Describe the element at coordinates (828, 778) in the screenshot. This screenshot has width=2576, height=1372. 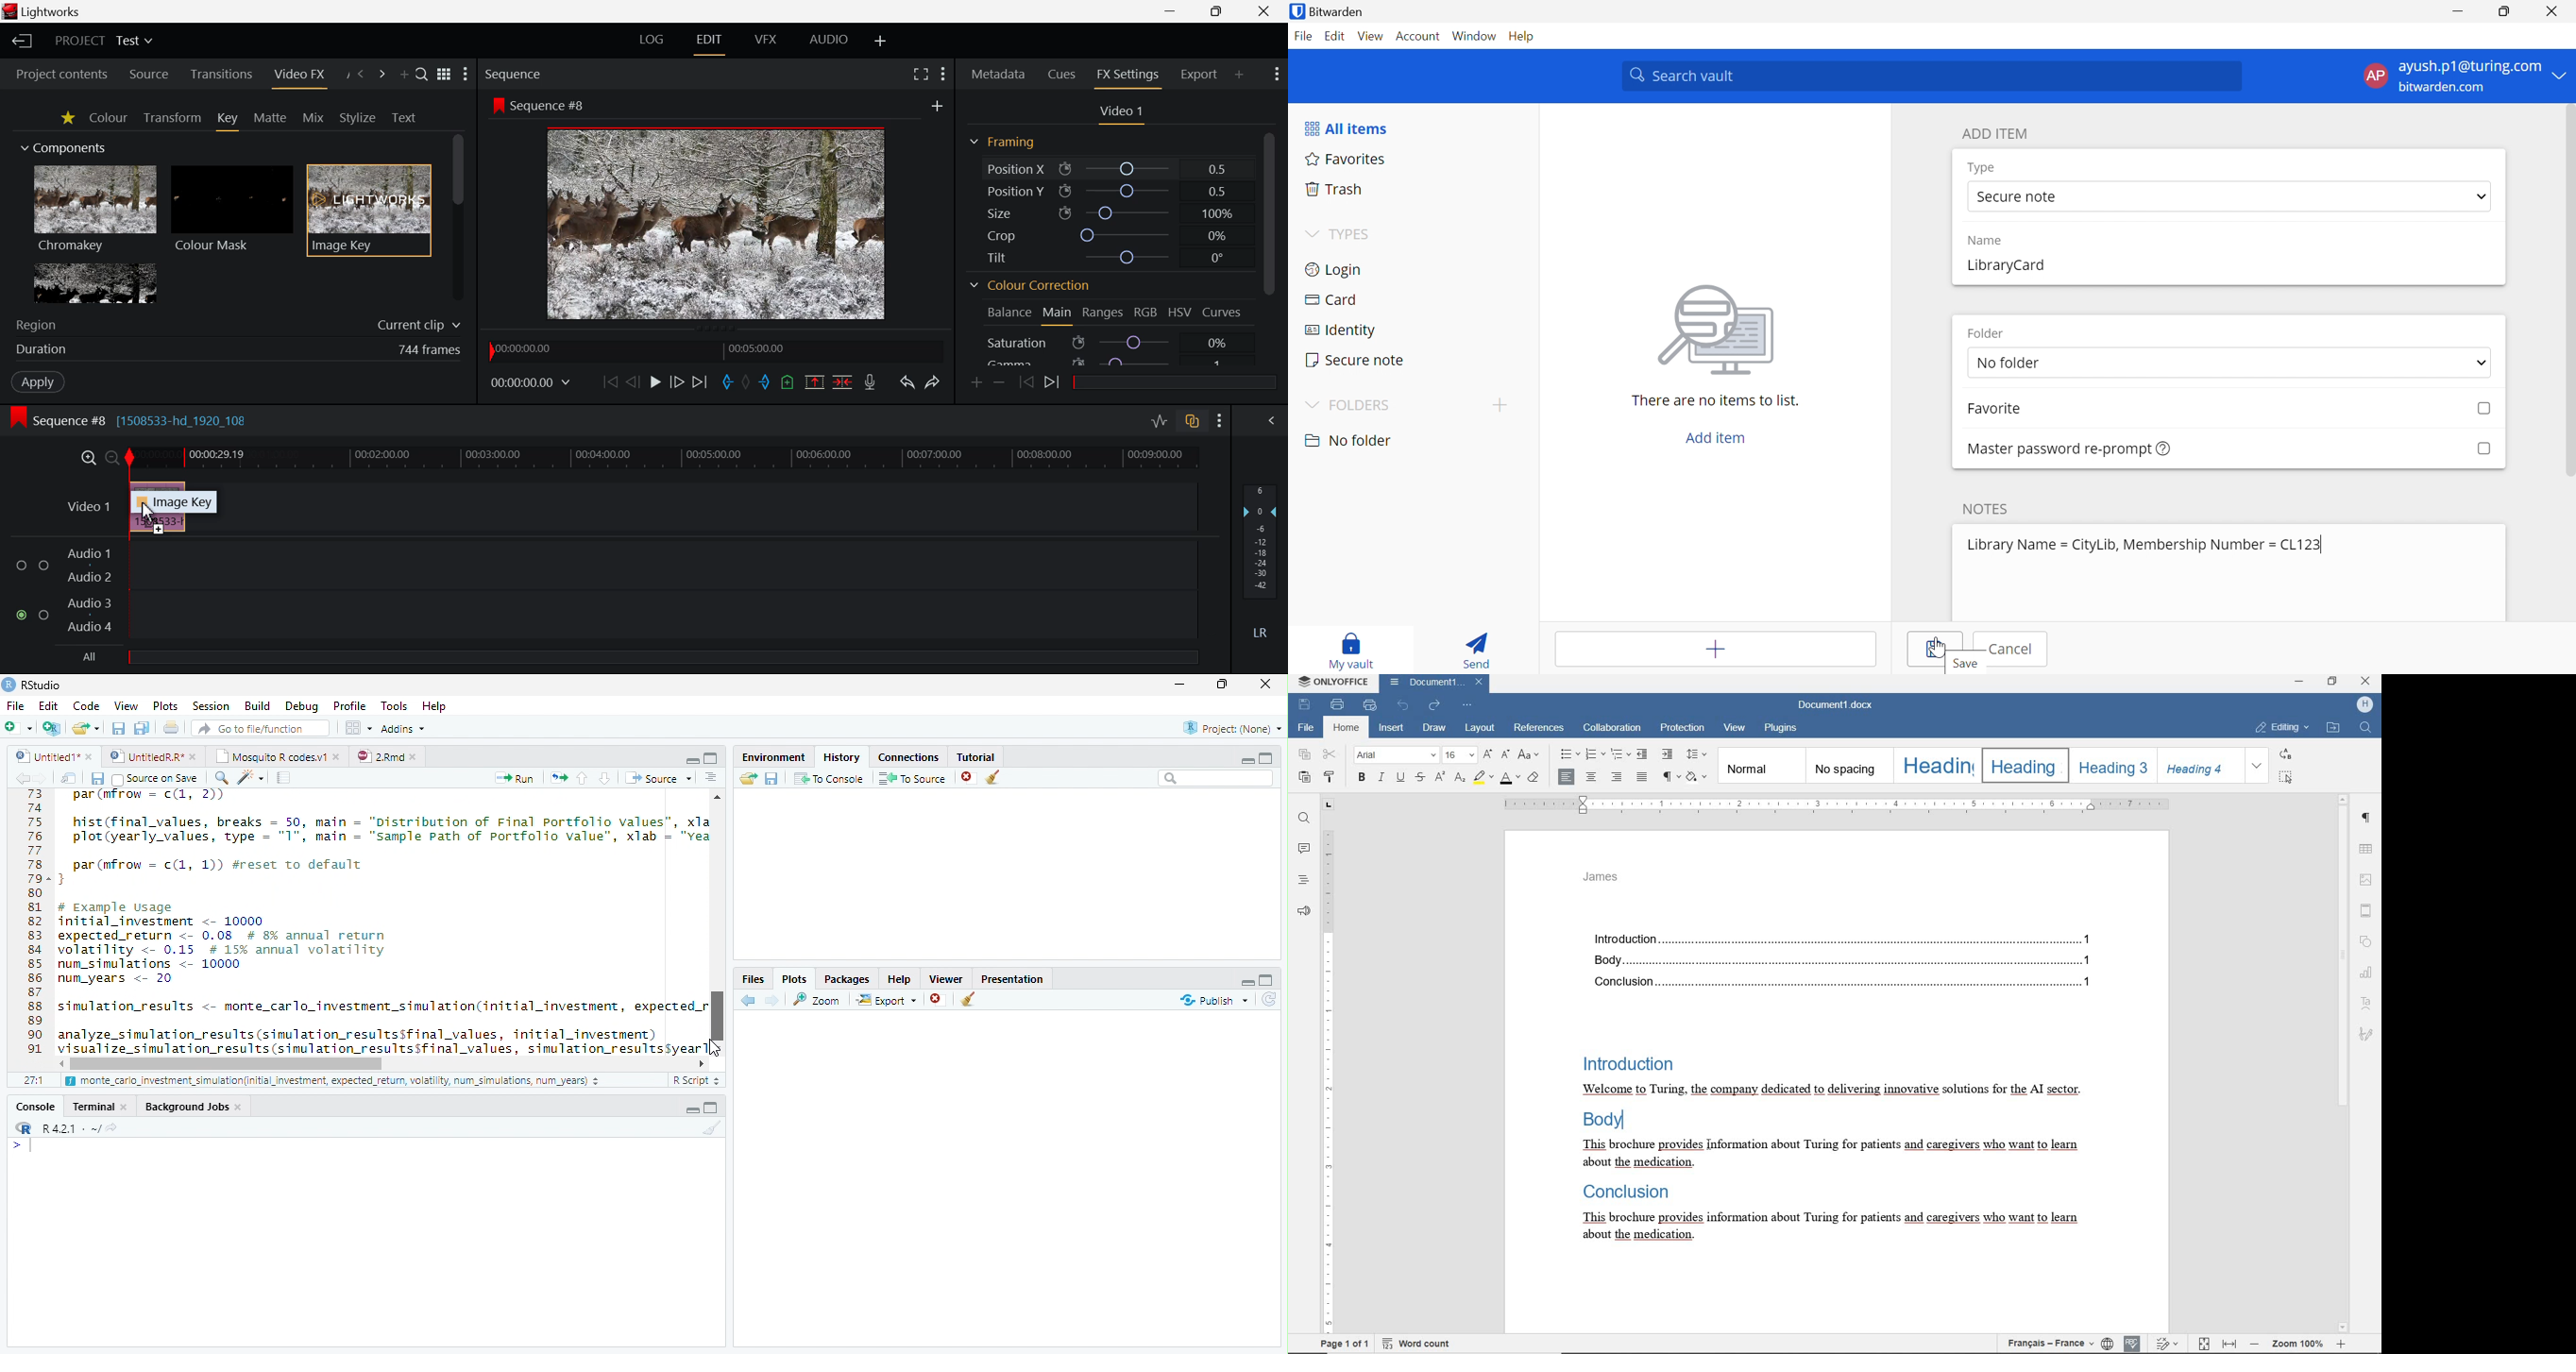
I see `To Console` at that location.